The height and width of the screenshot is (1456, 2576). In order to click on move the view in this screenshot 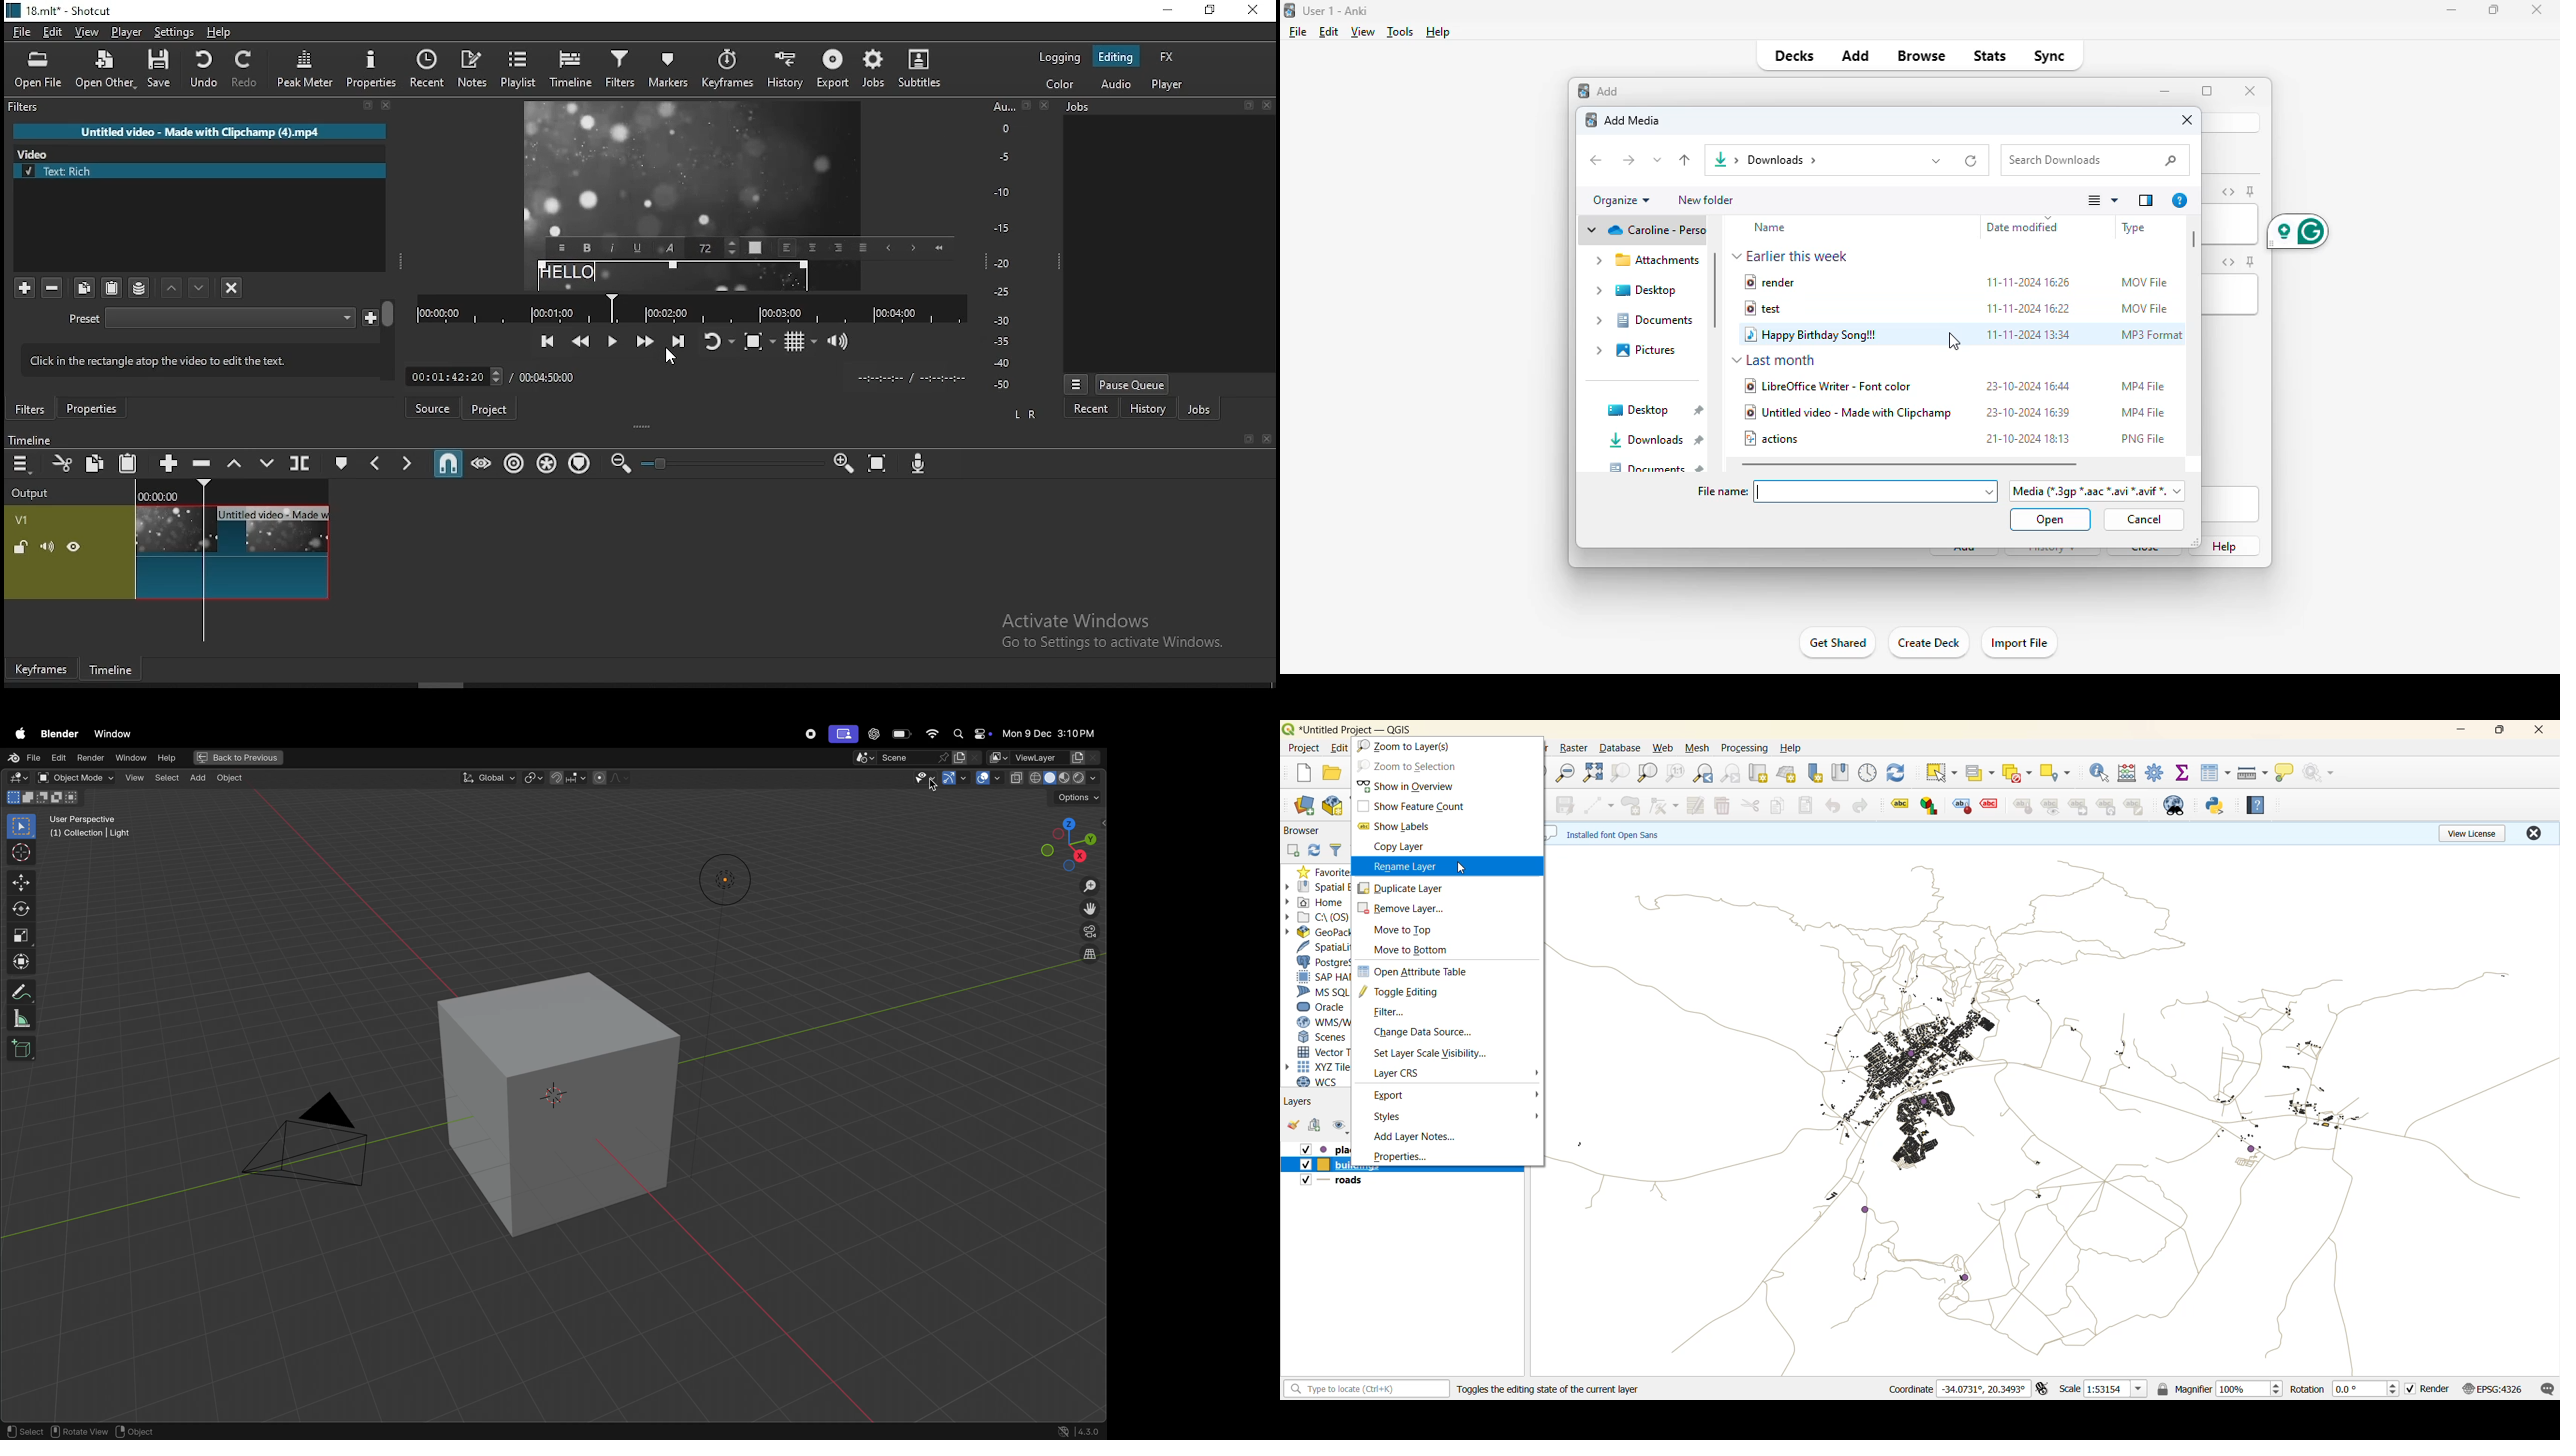, I will do `click(1090, 909)`.